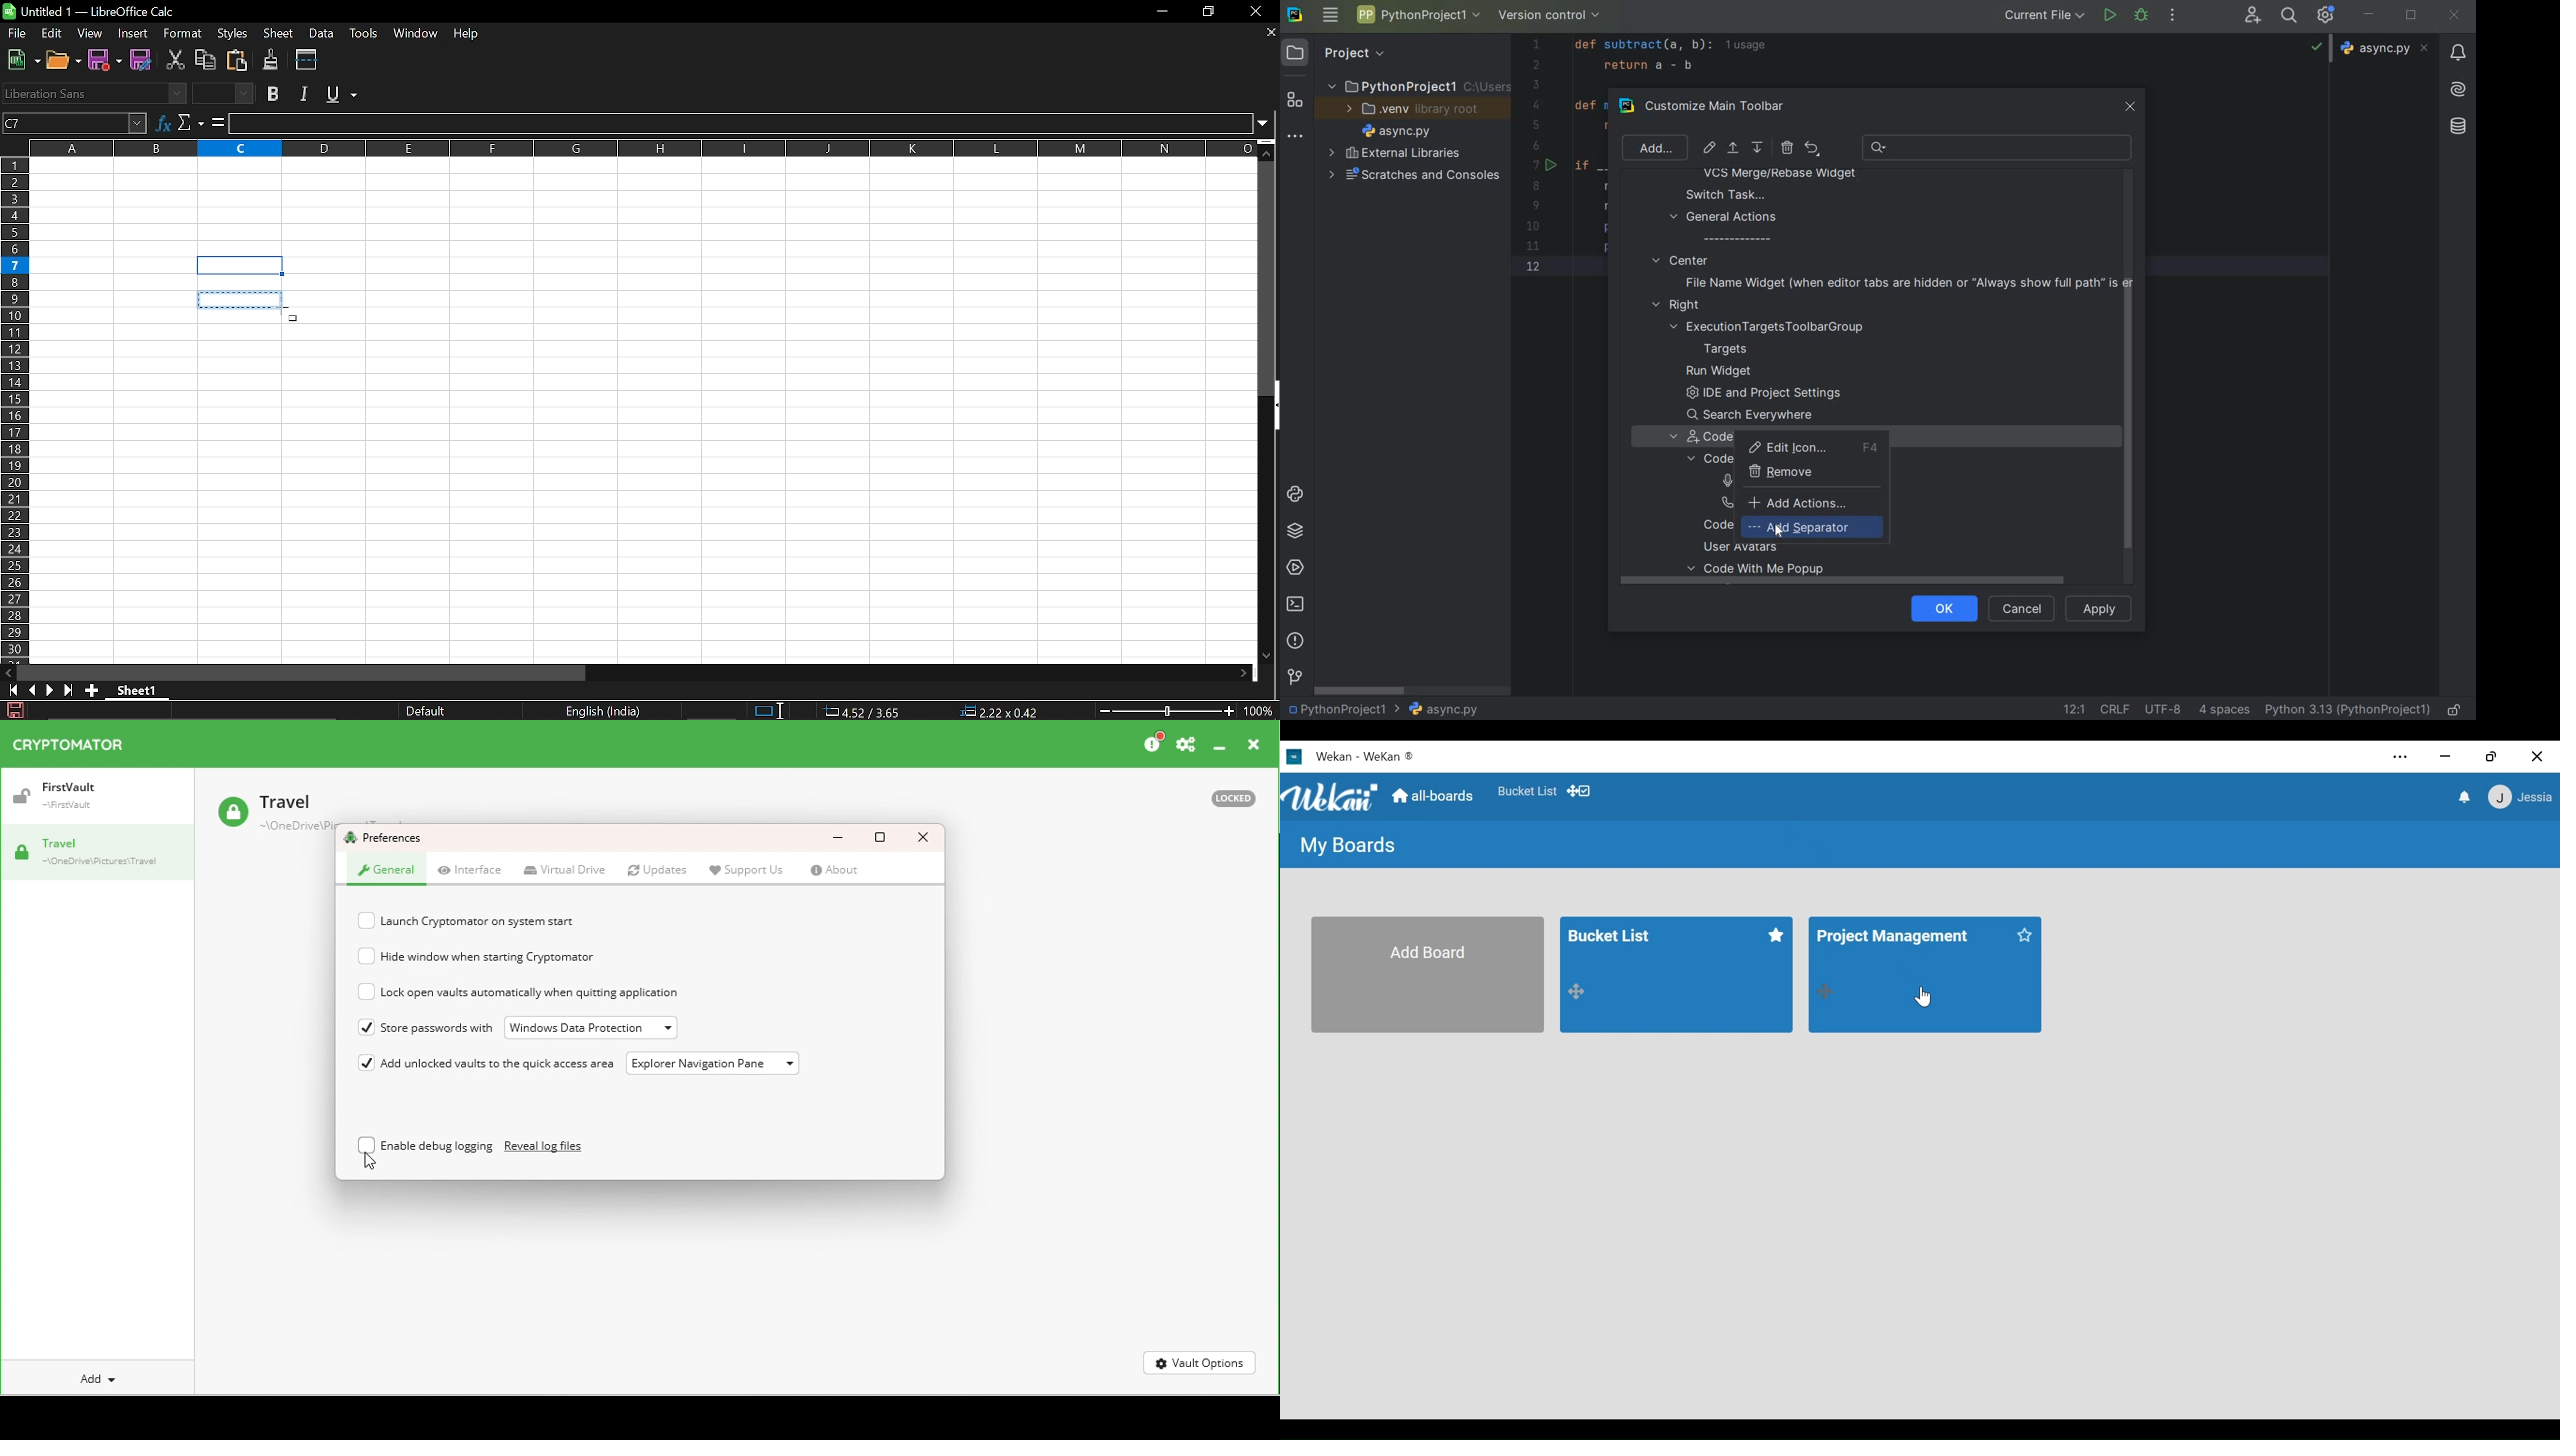 The height and width of the screenshot is (1456, 2576). Describe the element at coordinates (114, 281) in the screenshot. I see `Fillable cells` at that location.